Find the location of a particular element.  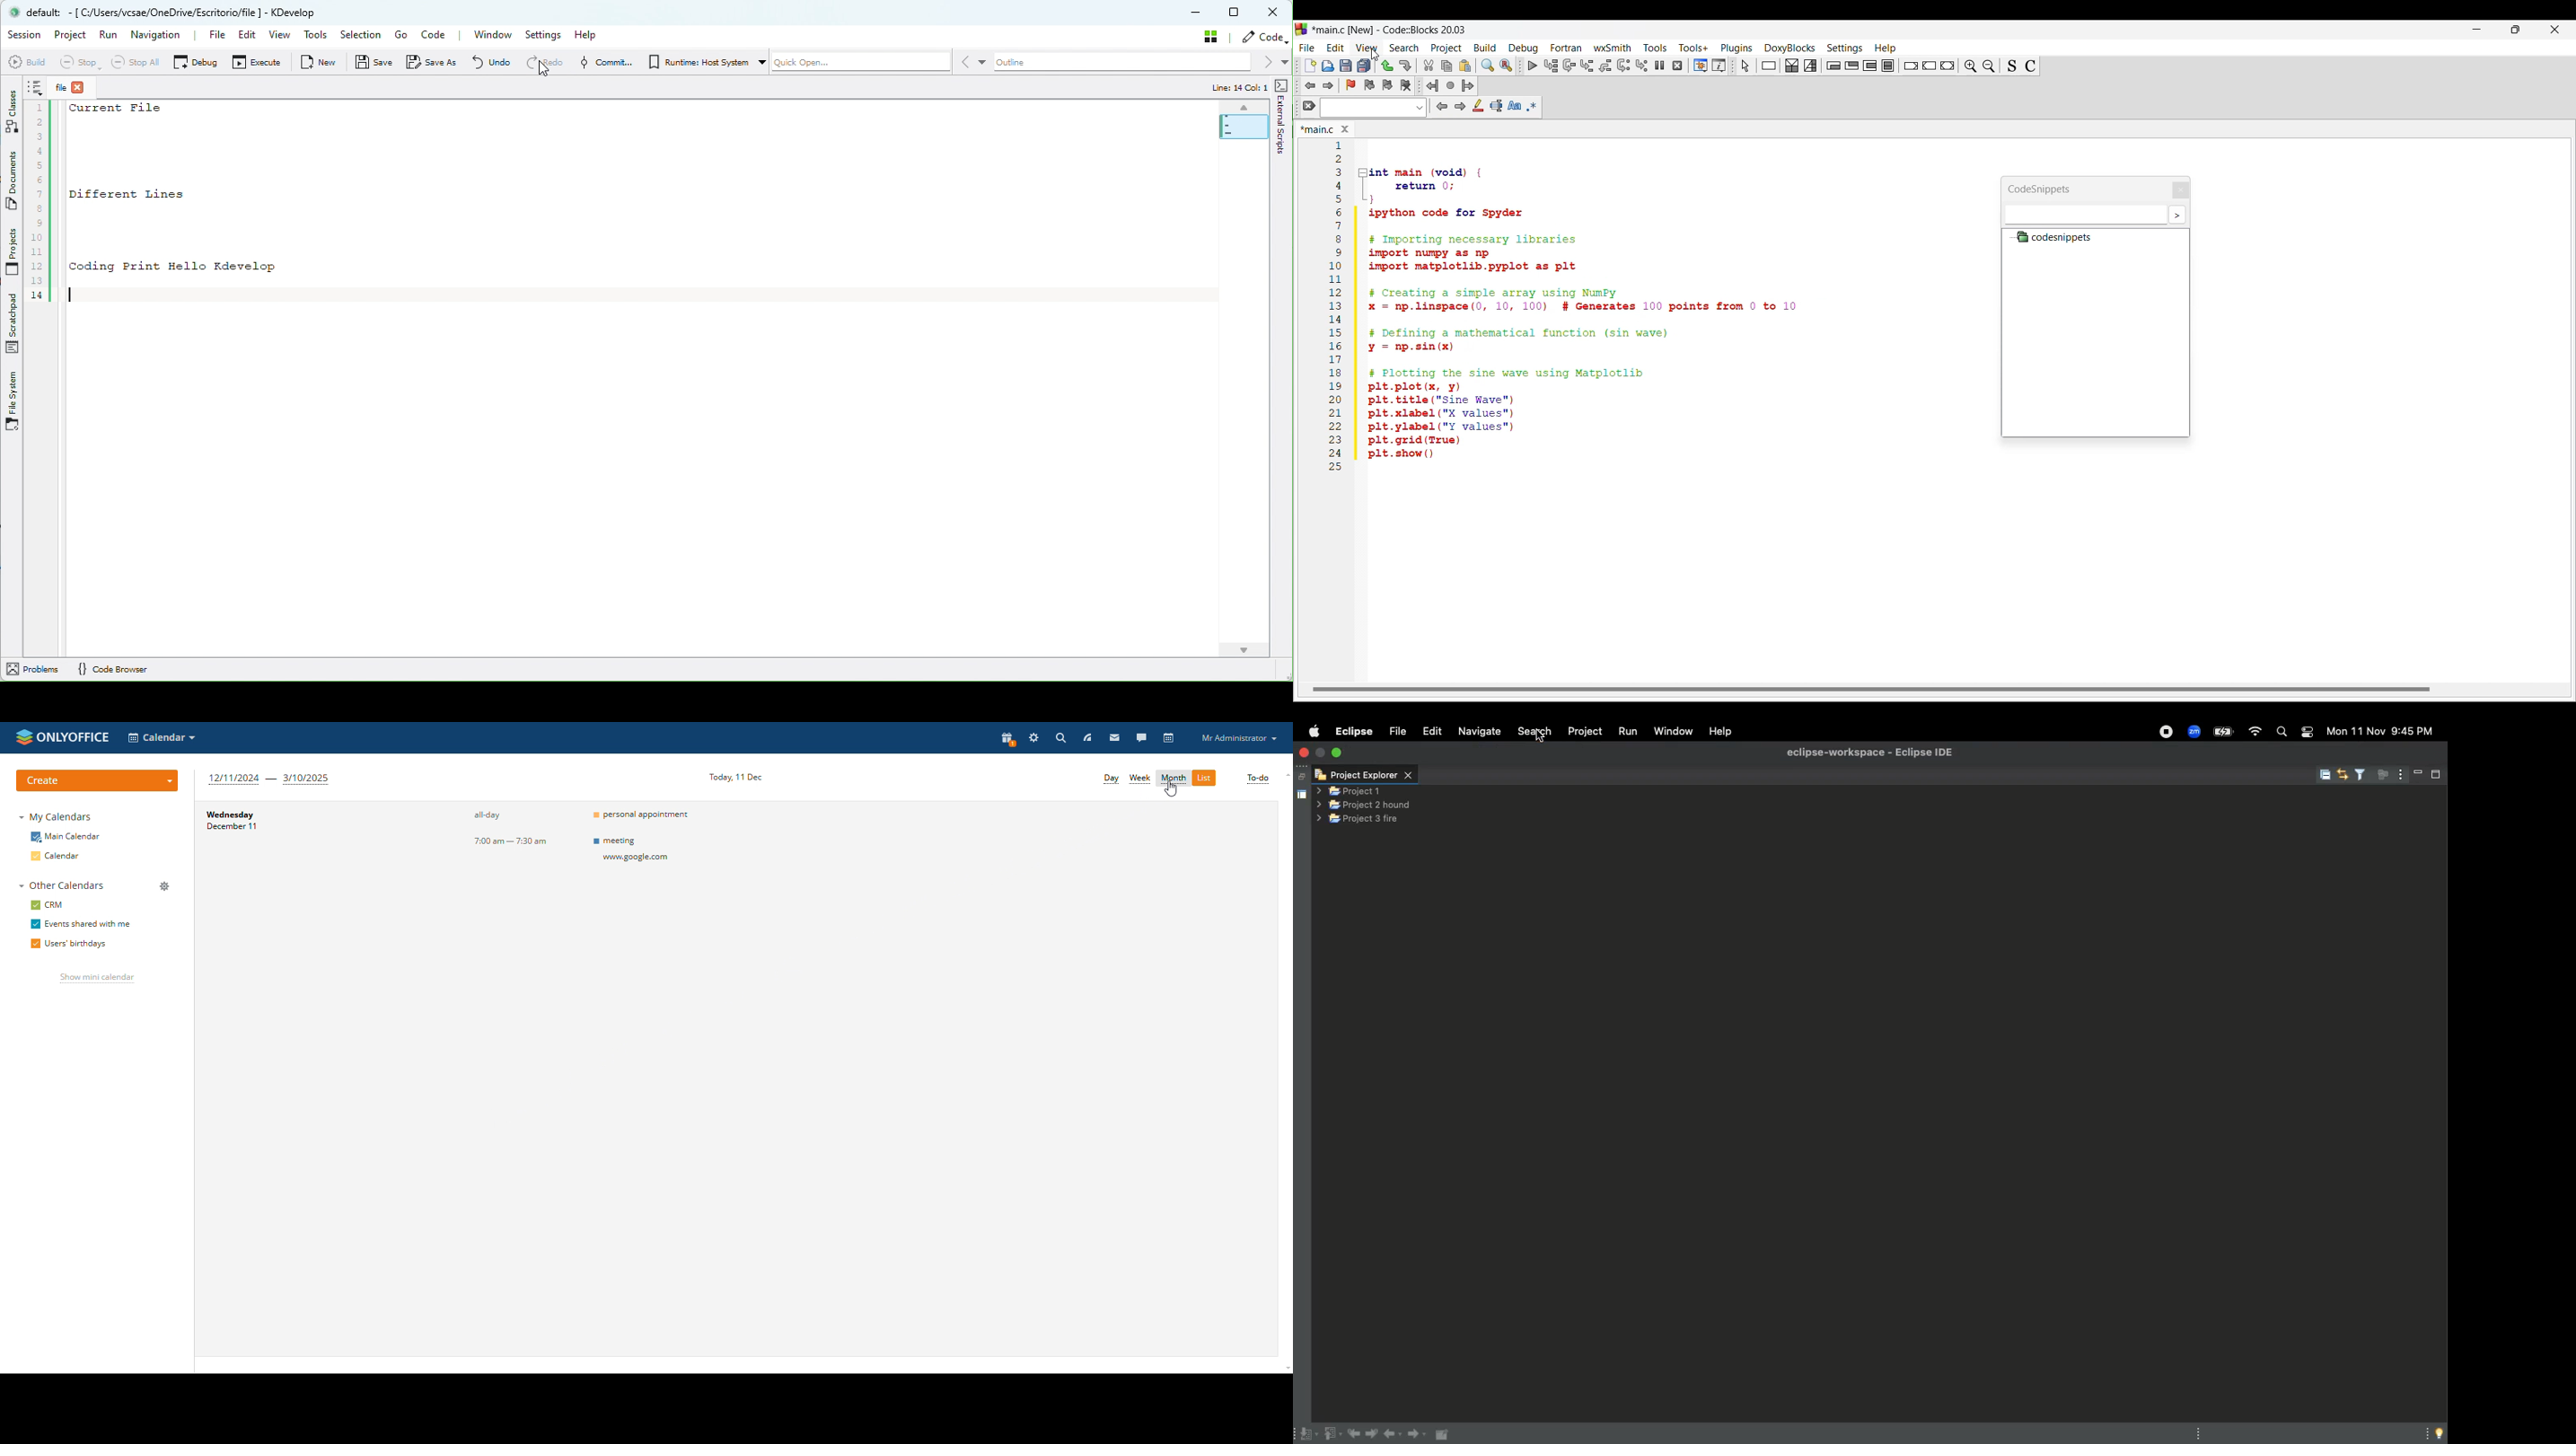

search is located at coordinates (1059, 737).